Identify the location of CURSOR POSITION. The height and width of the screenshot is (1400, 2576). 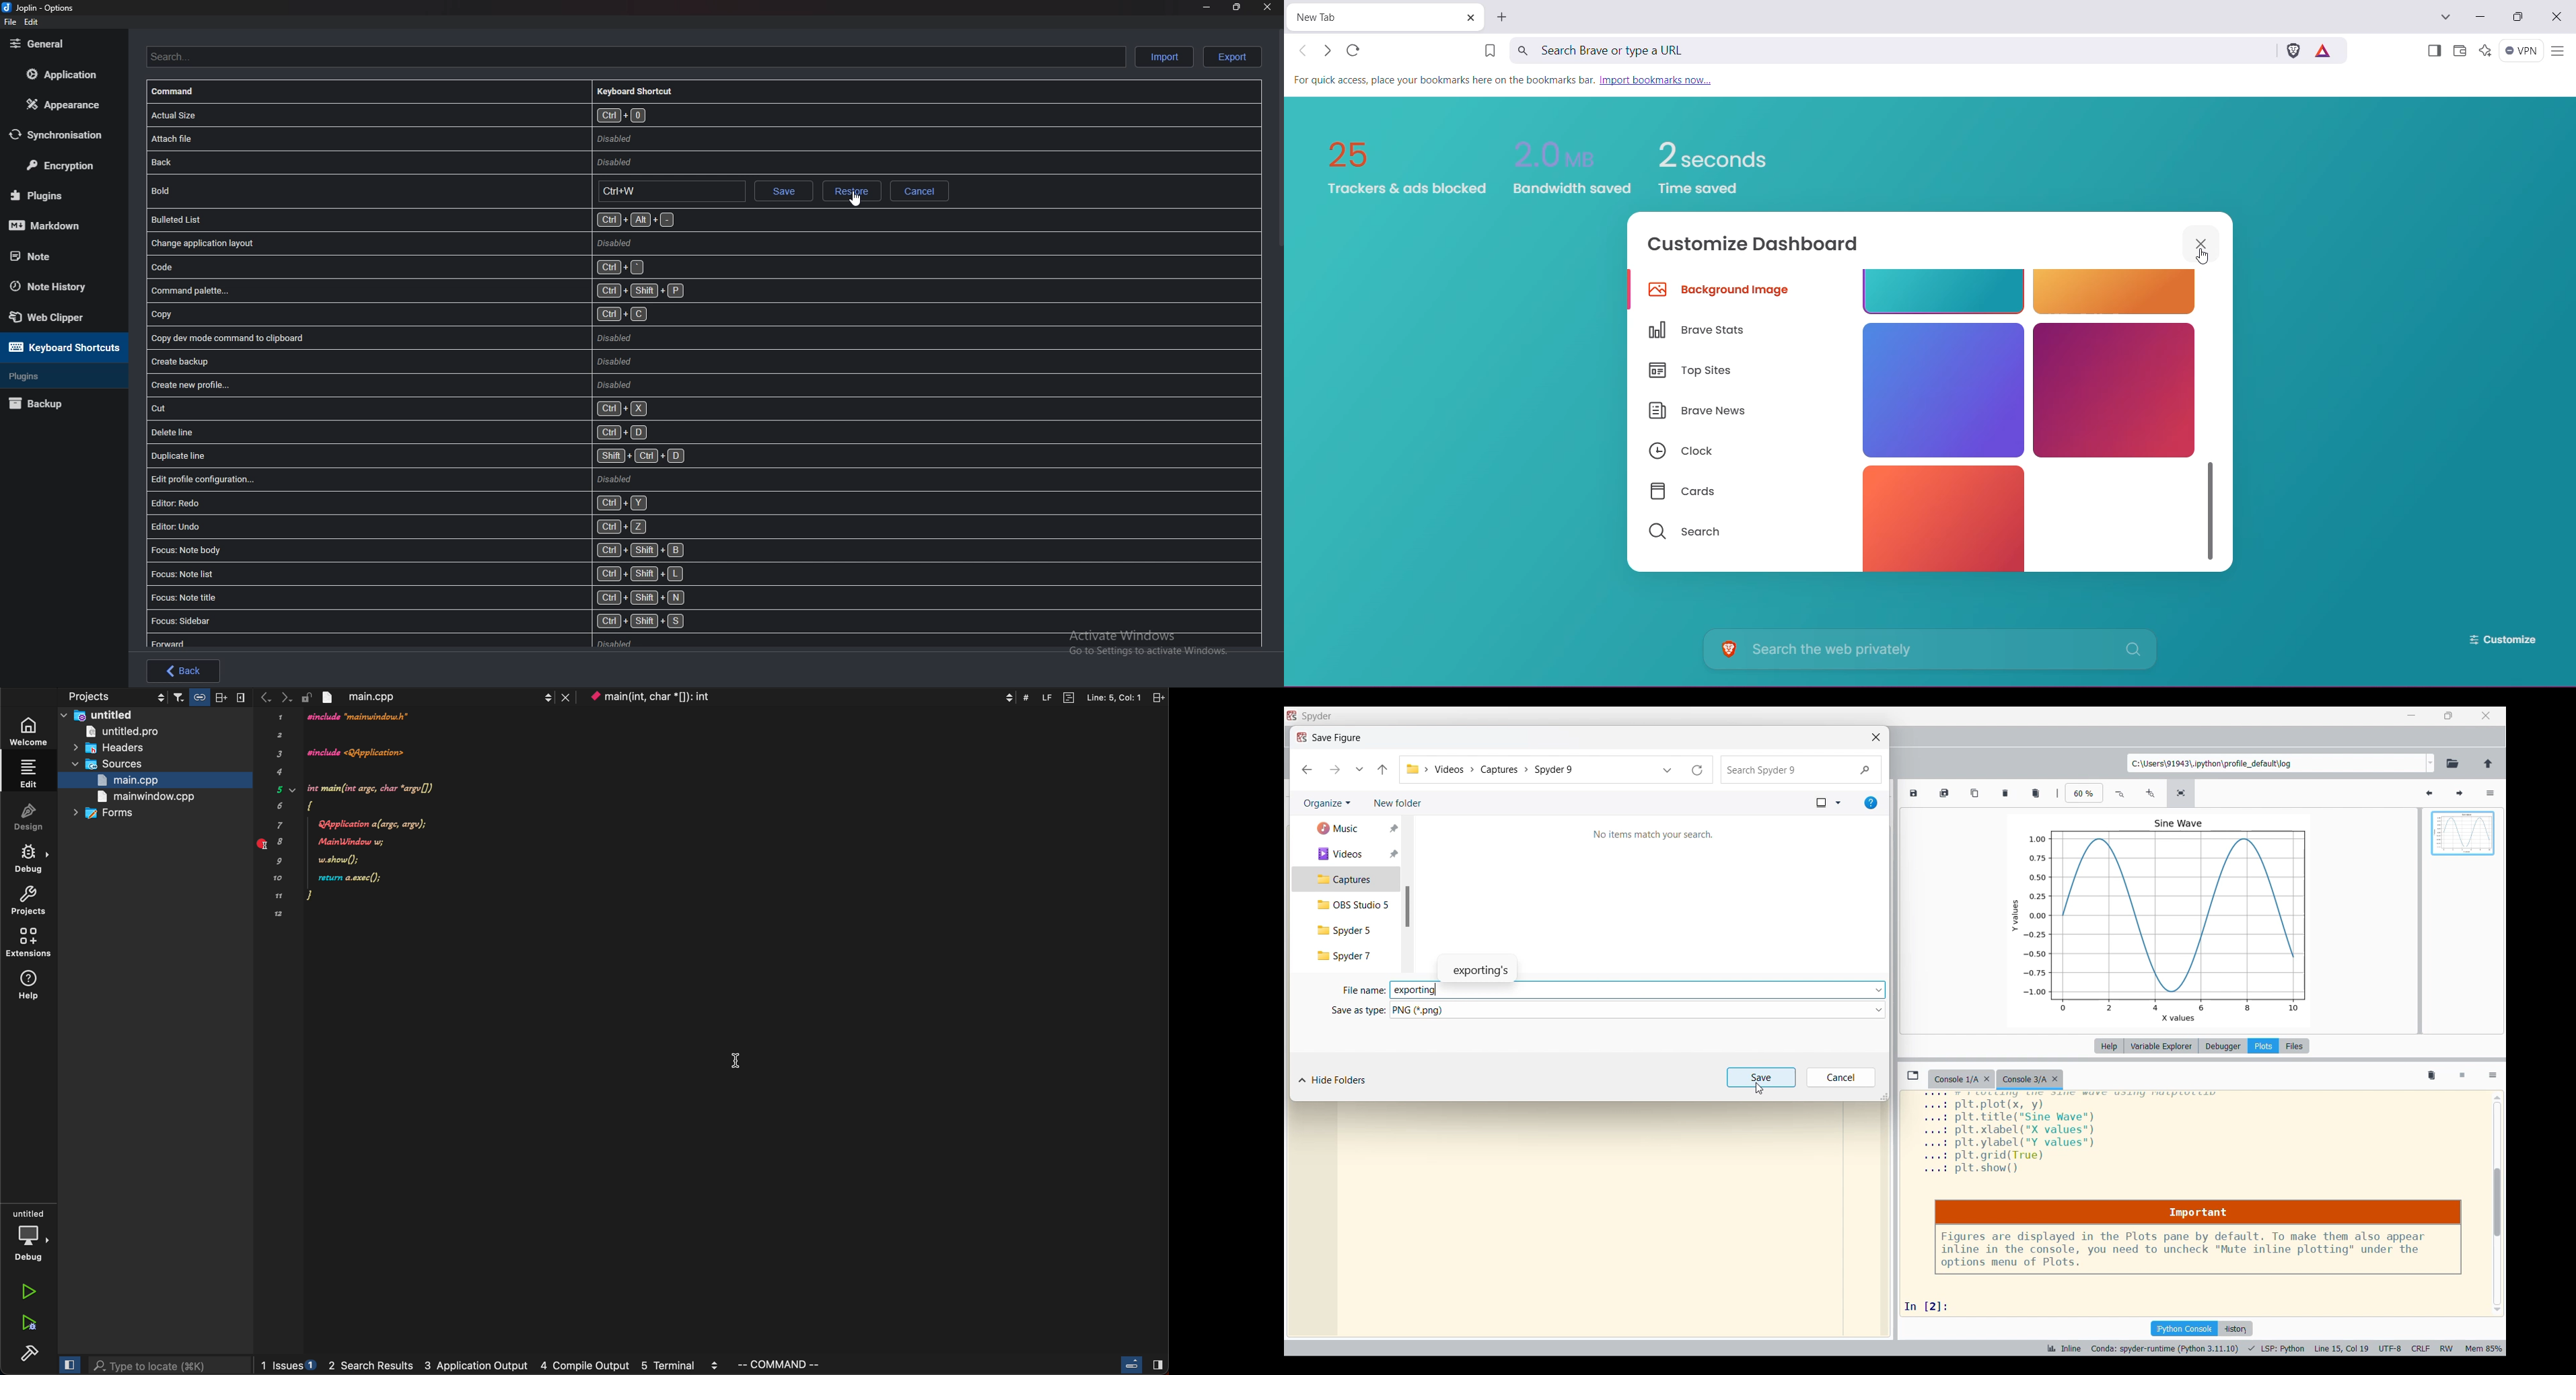
(2342, 1349).